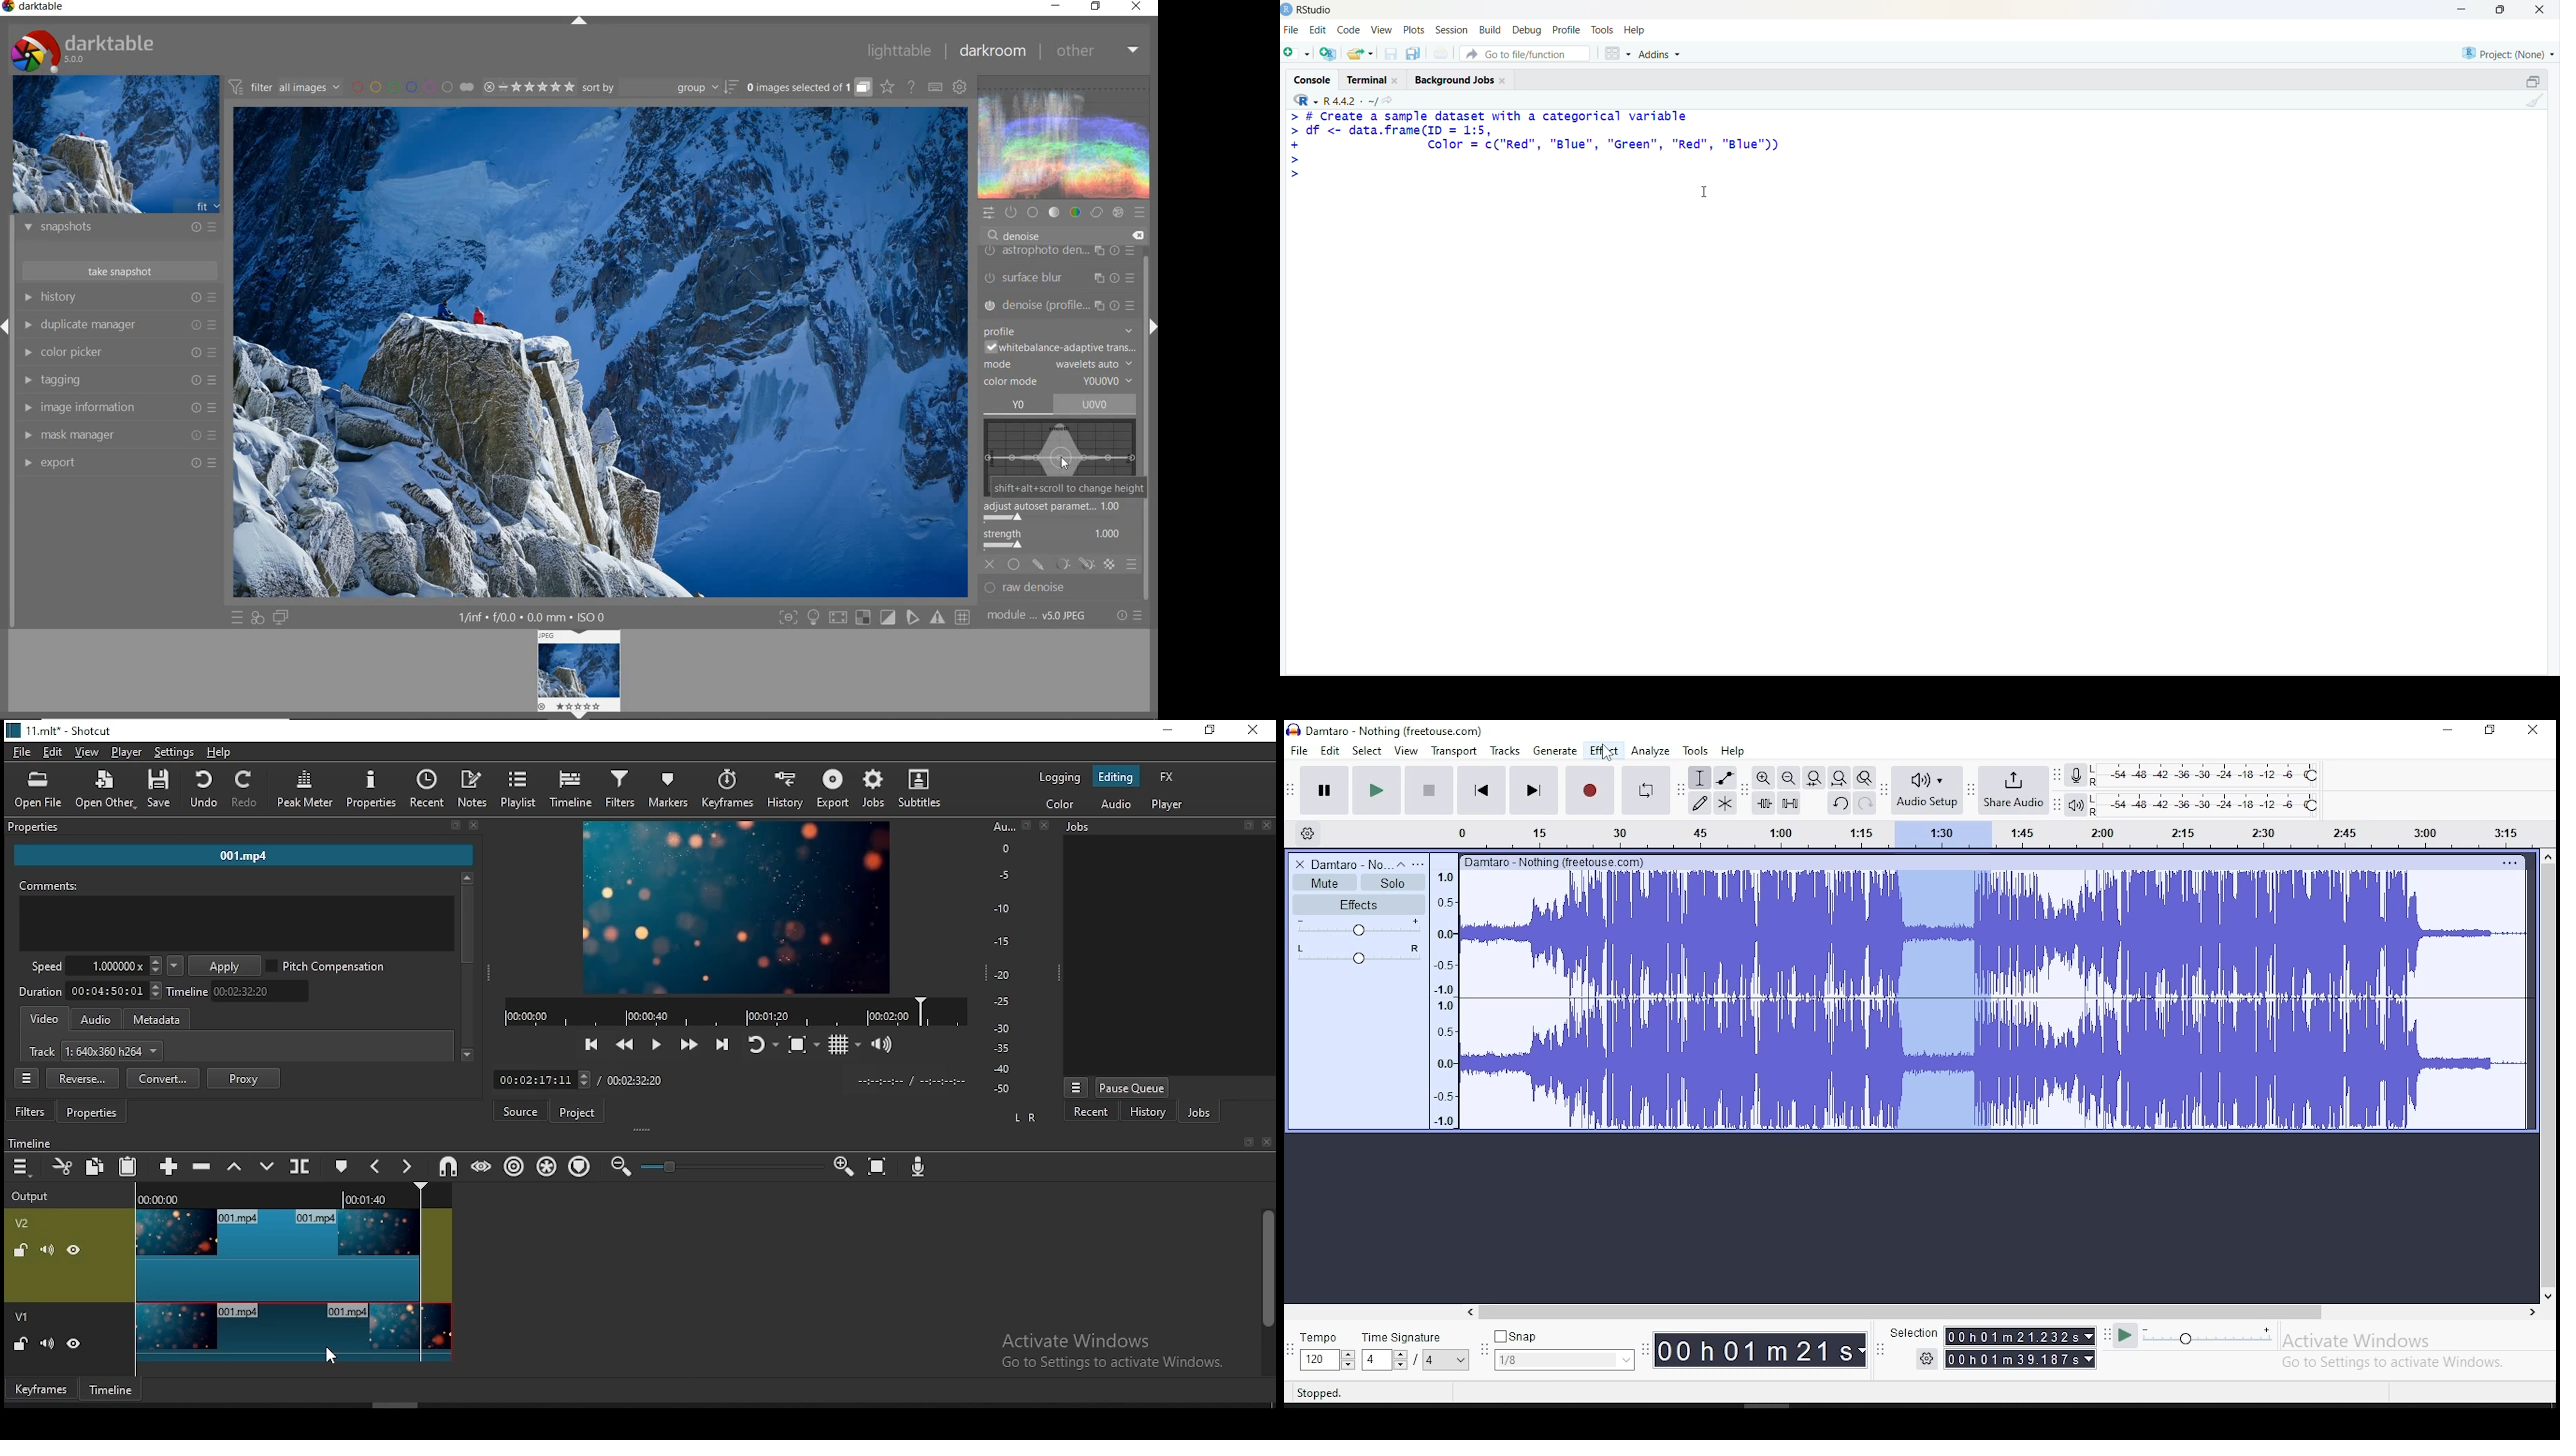 The height and width of the screenshot is (1456, 2576). Describe the element at coordinates (1788, 777) in the screenshot. I see `zoom out` at that location.